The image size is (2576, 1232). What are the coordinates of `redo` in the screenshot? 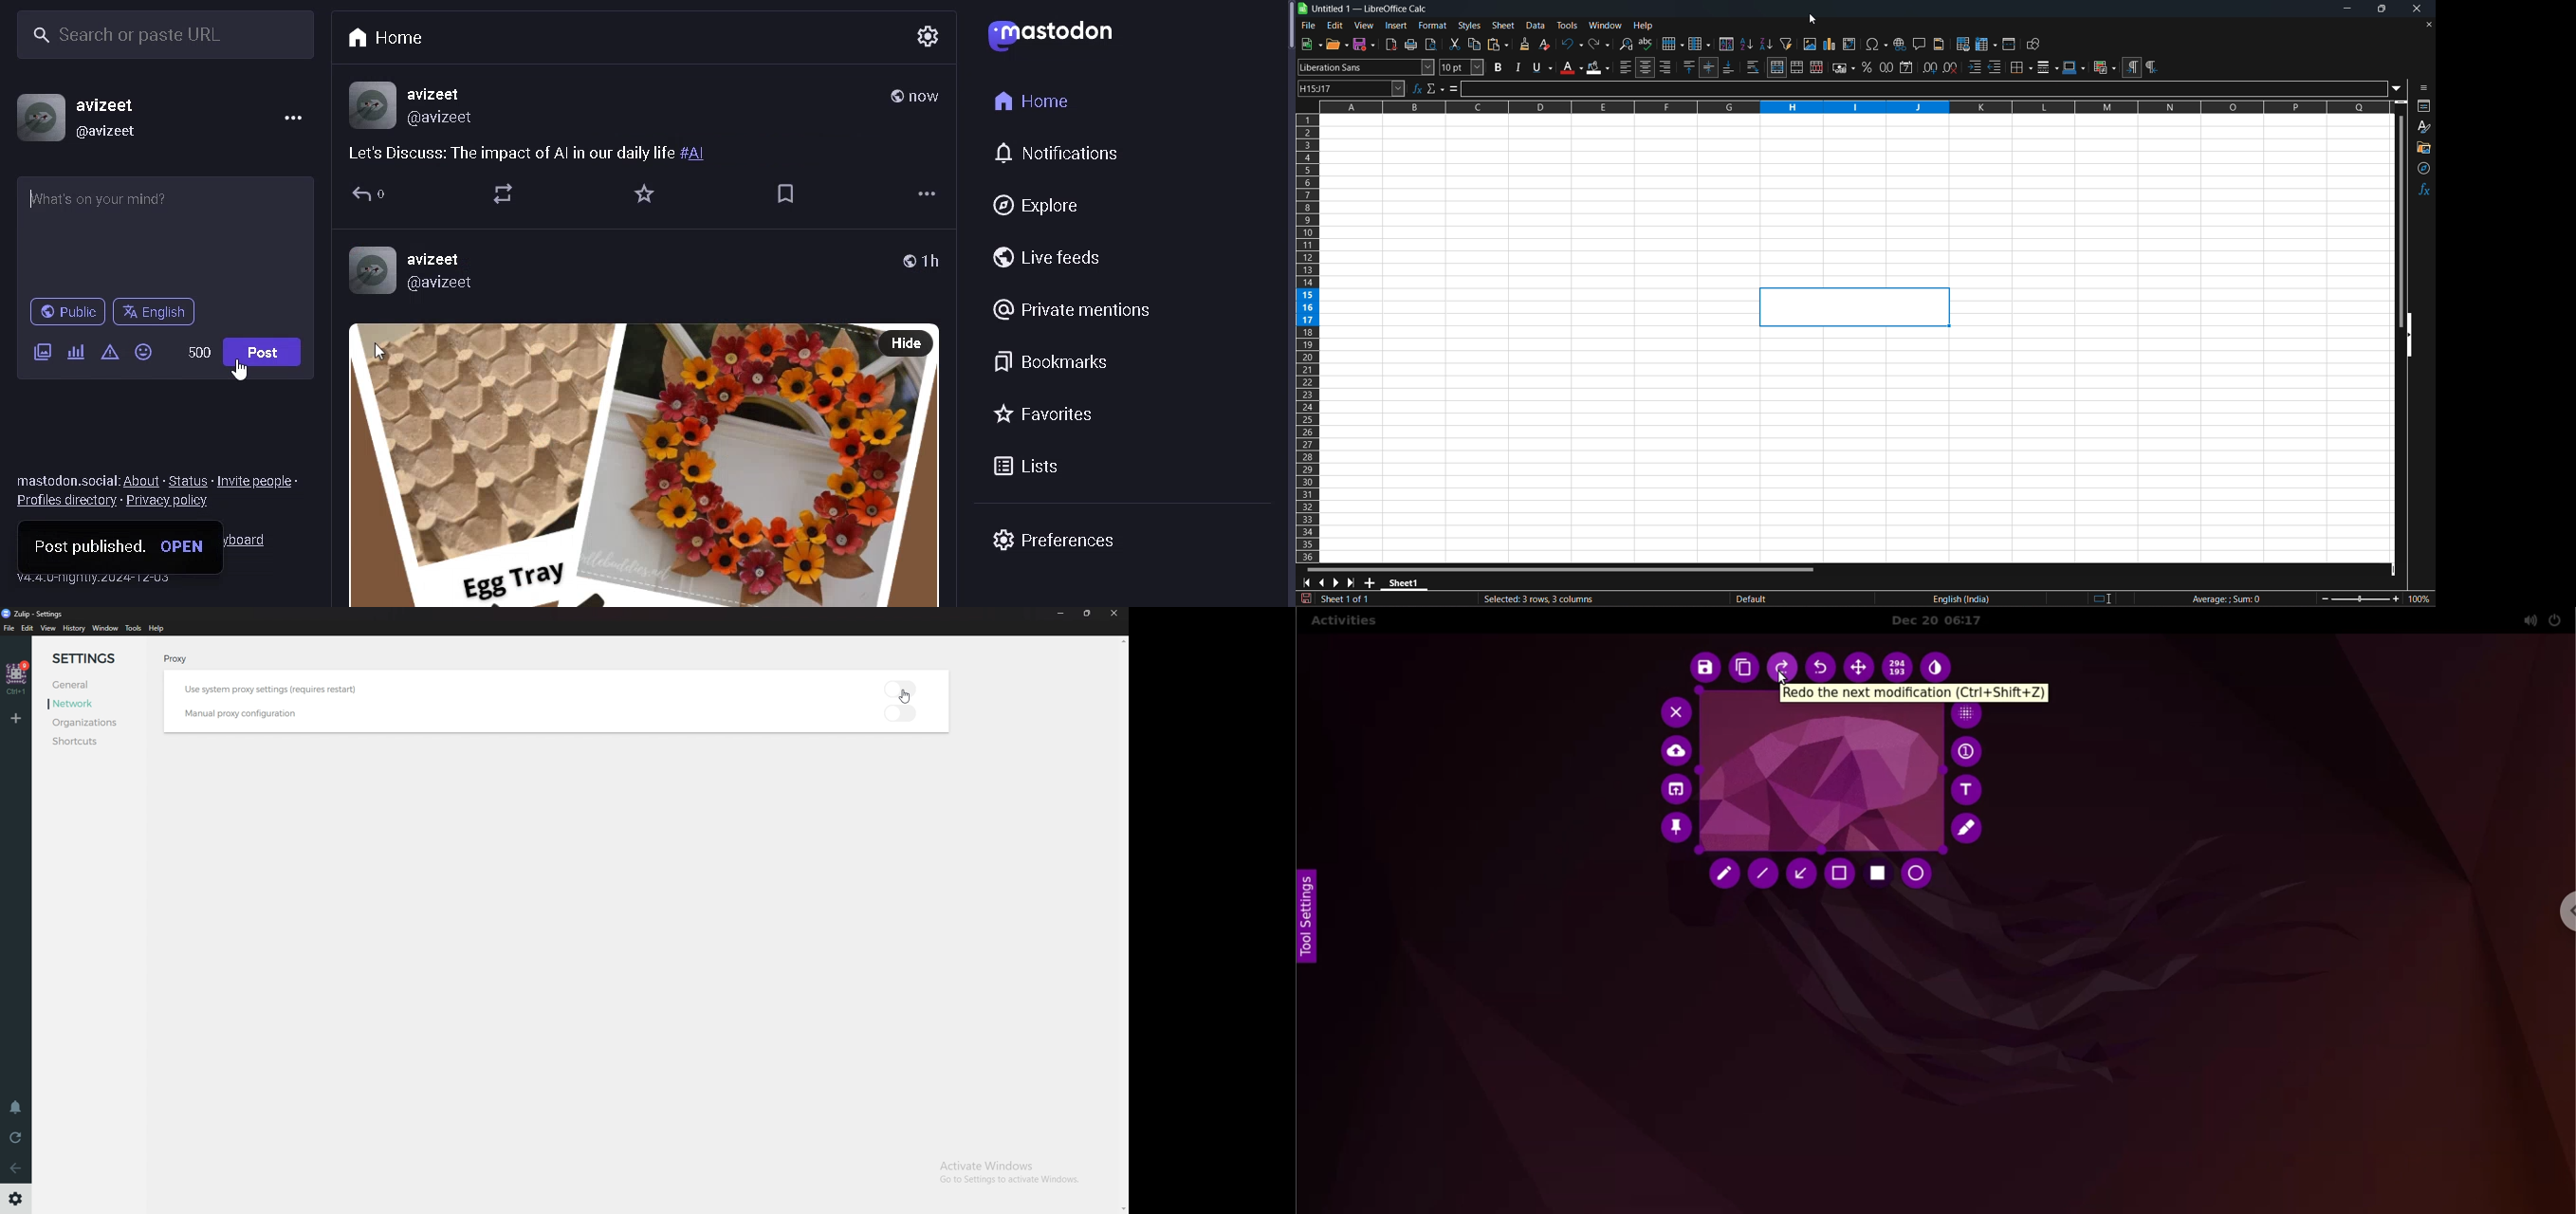 It's located at (1597, 45).